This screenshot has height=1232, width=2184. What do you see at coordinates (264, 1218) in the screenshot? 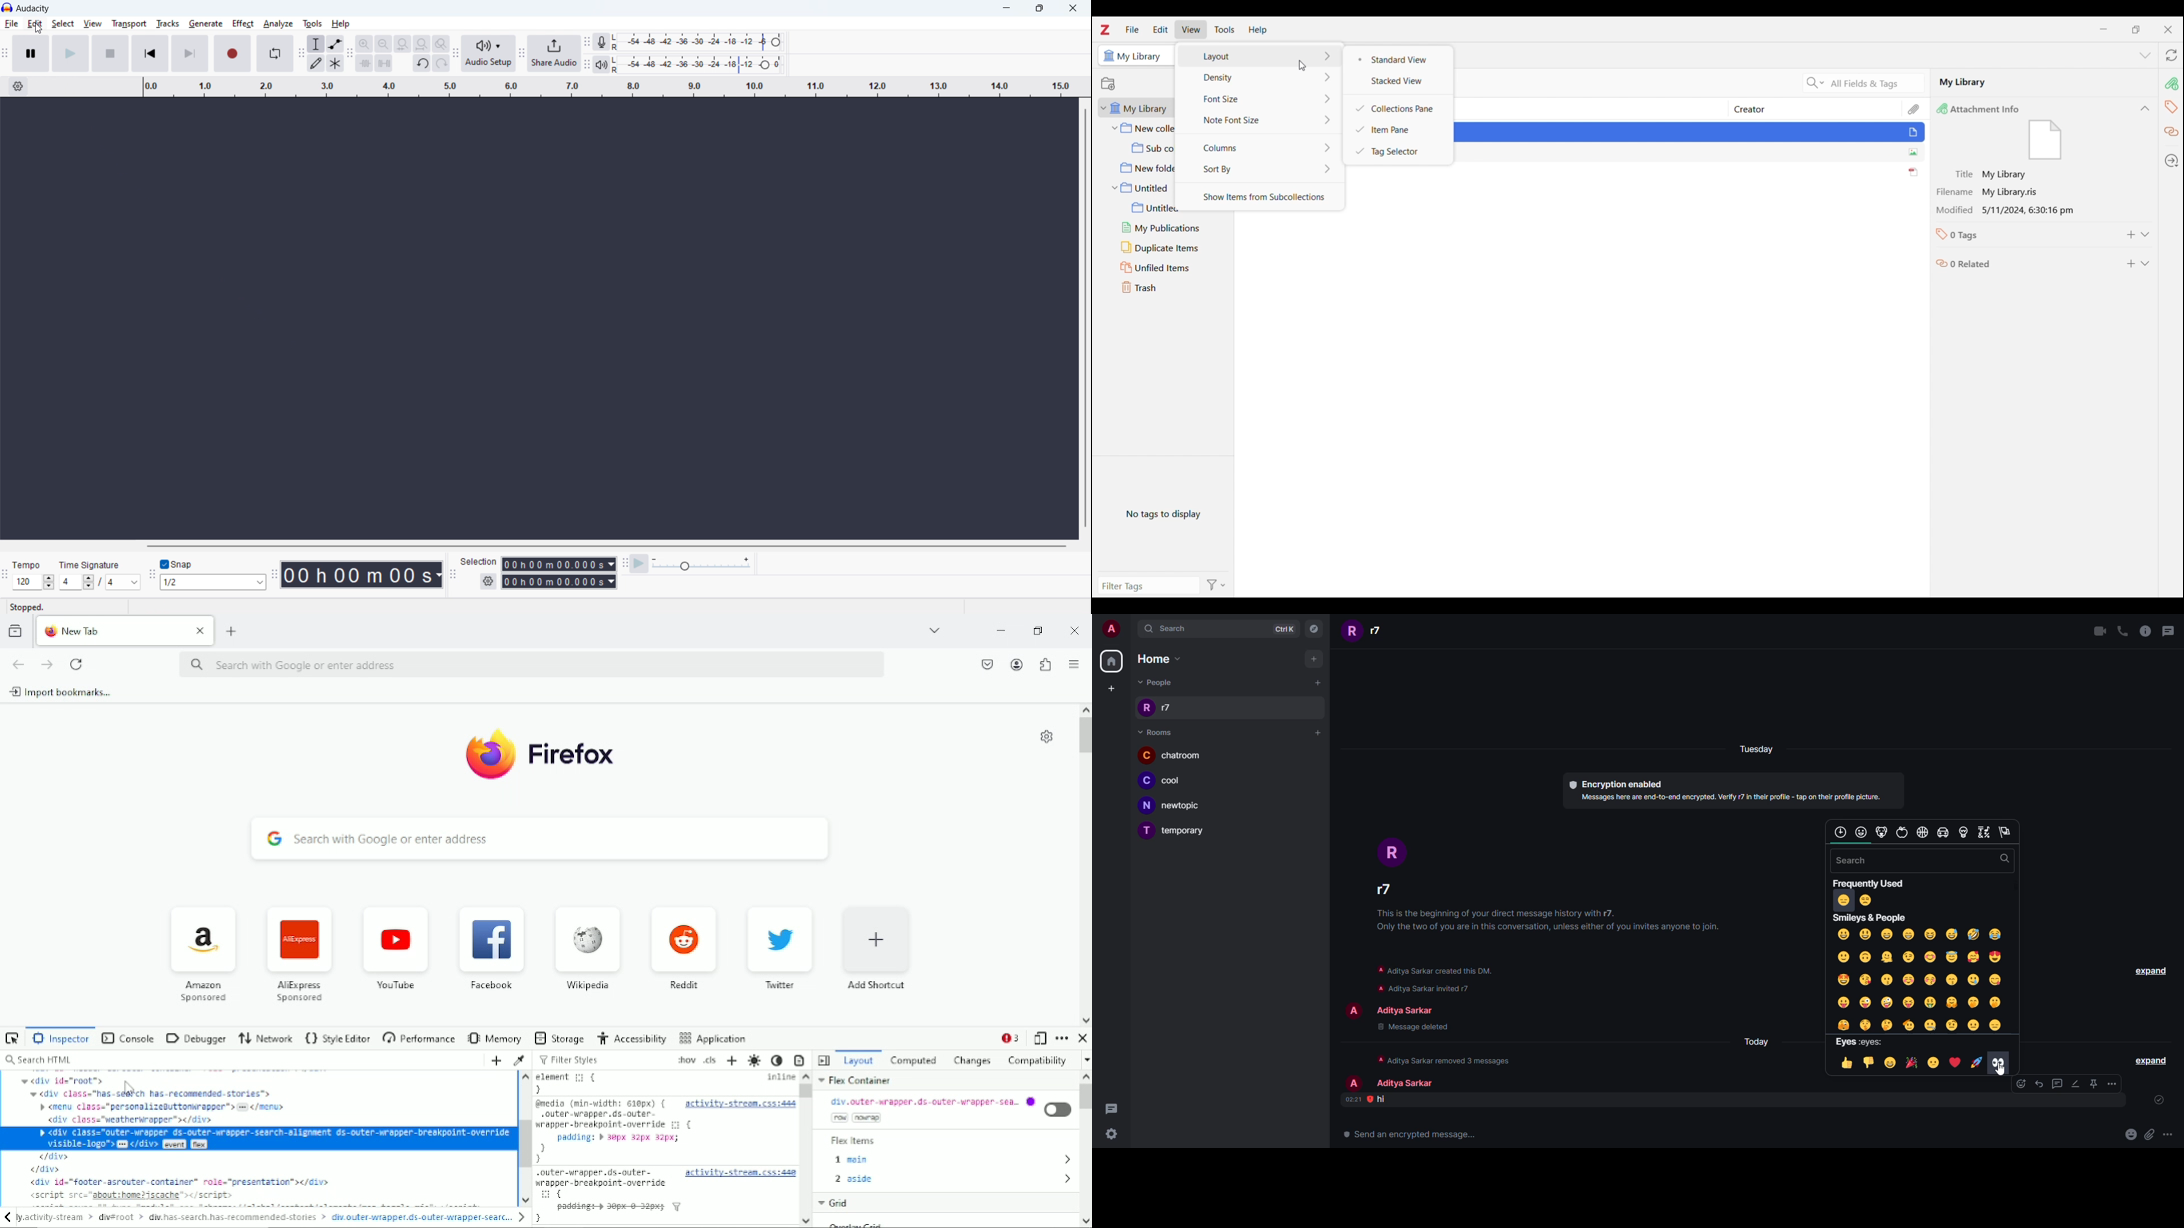
I see `ly. activity-stream > div=root > div.has-search.has-recommended-stories > div.outerwrapper.ds-outer-wrapper-search..` at bounding box center [264, 1218].